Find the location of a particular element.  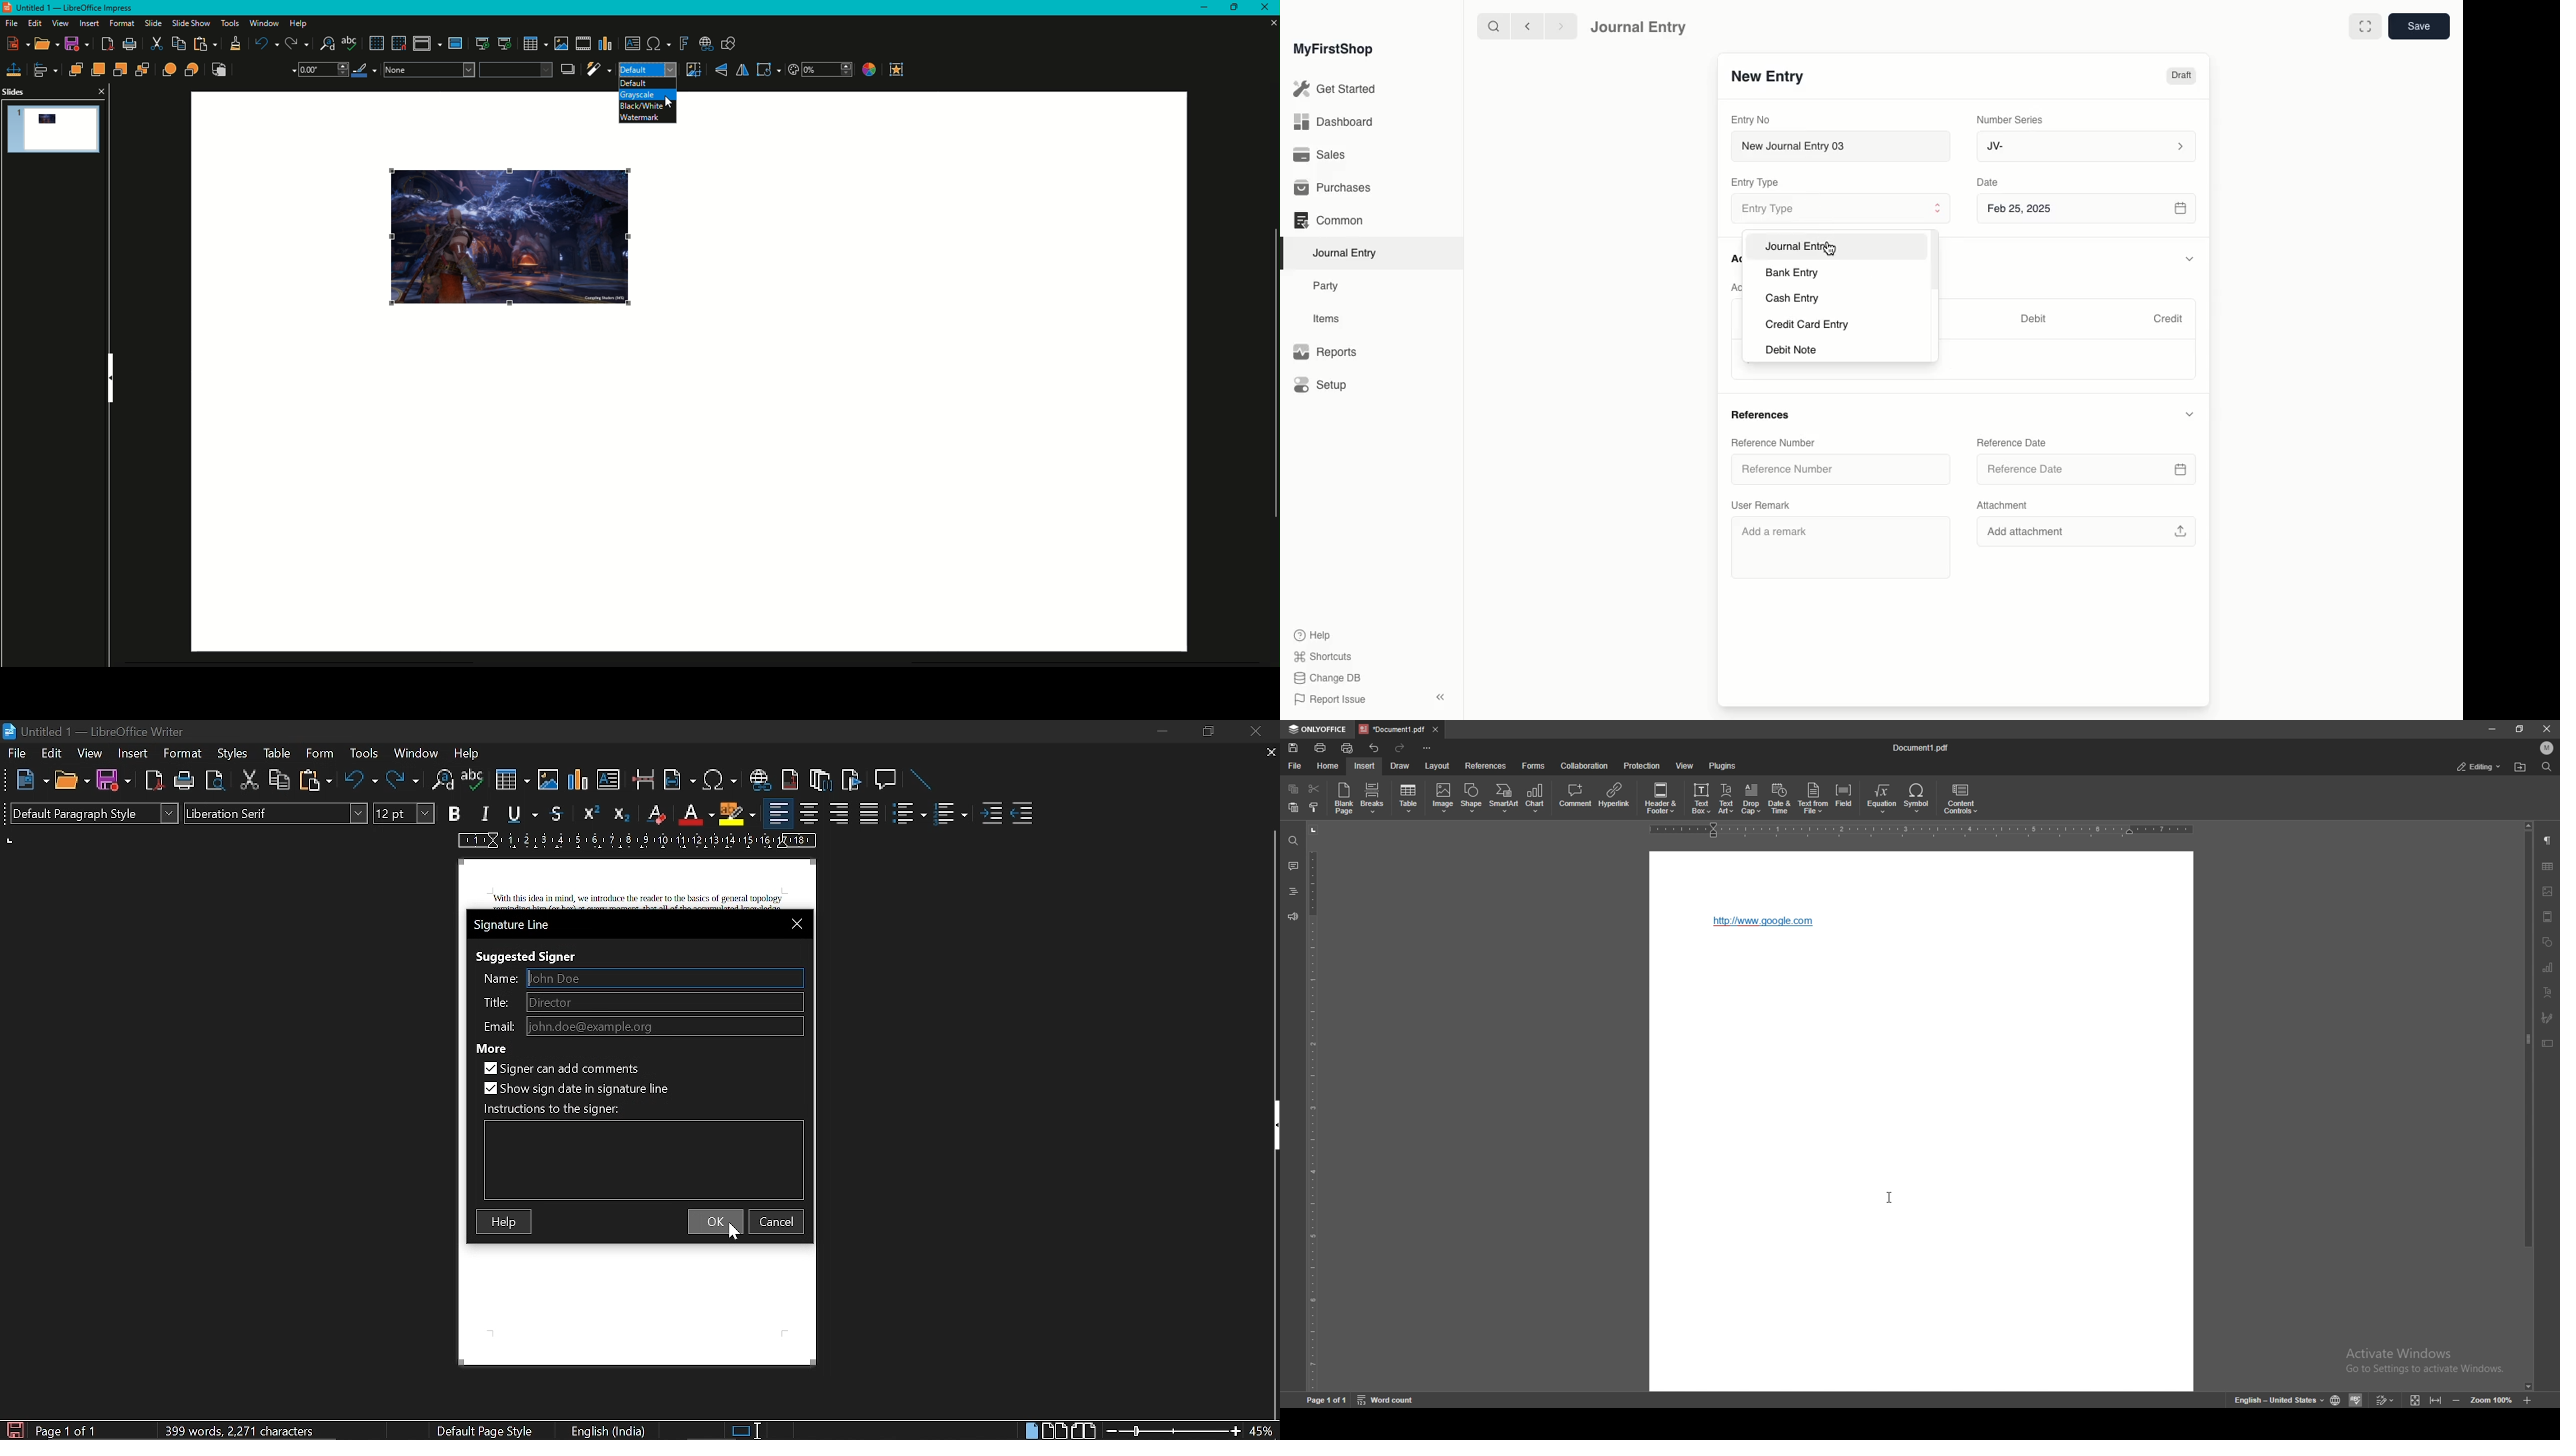

Feb 25, 2025 8 is located at coordinates (2088, 208).